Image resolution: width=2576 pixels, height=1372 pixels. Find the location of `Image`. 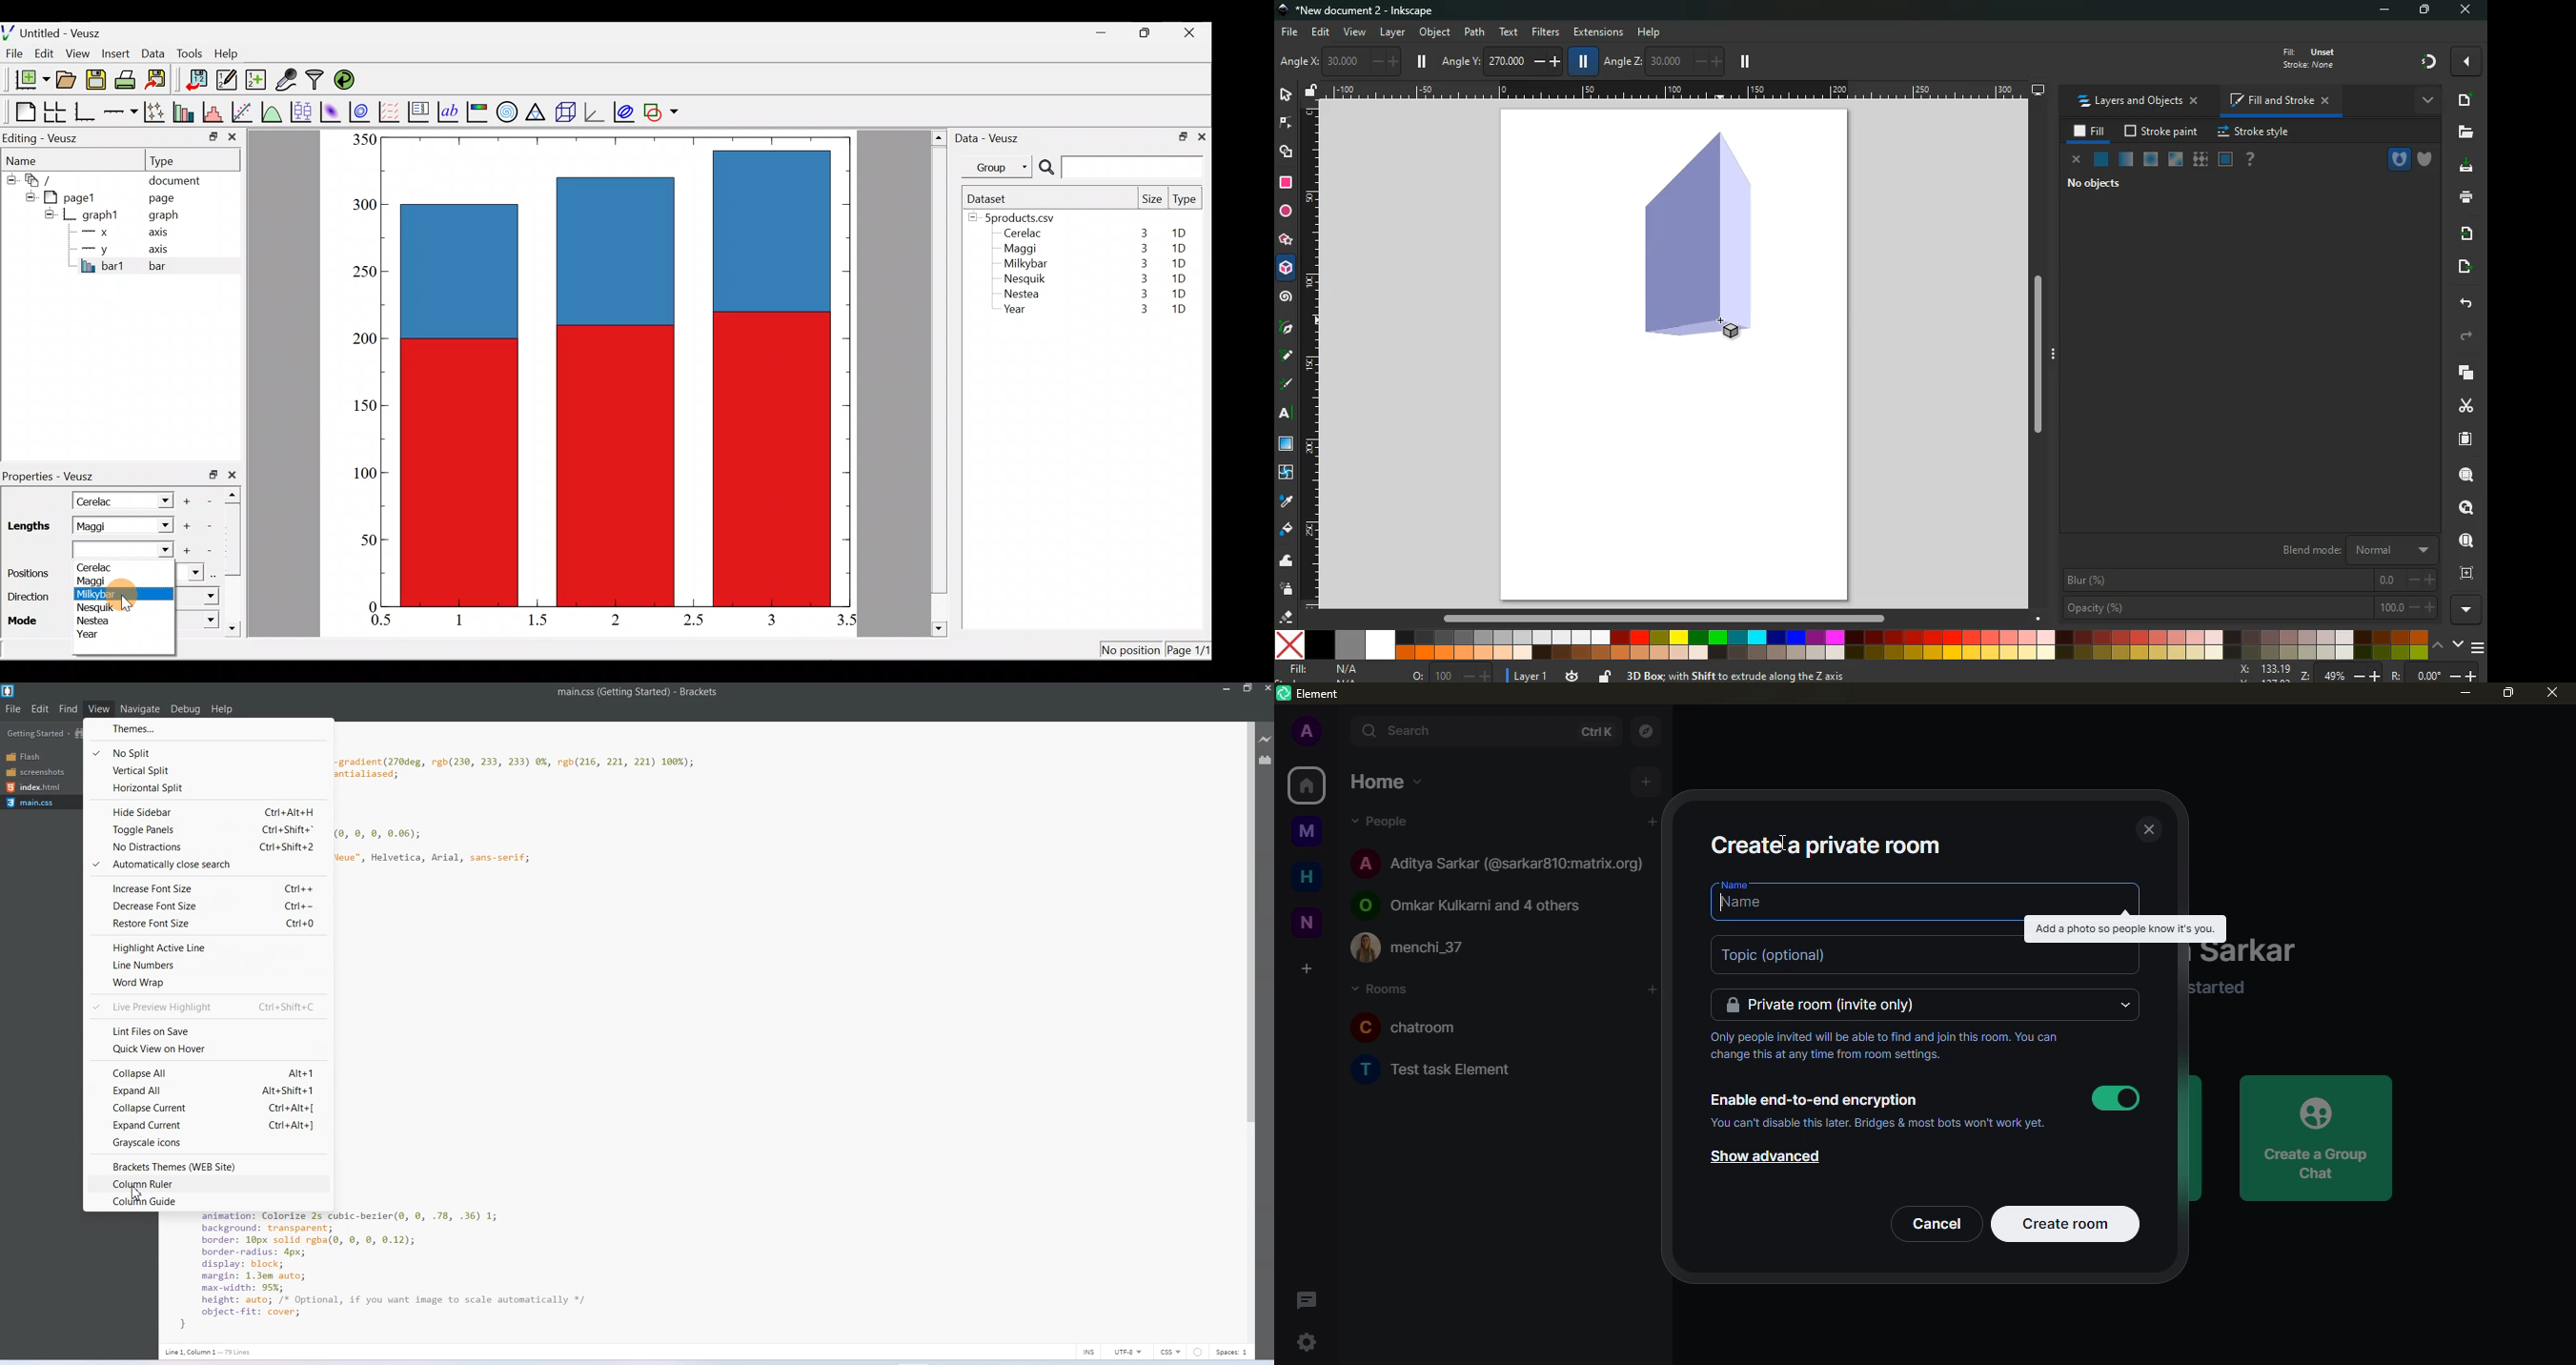

Image is located at coordinates (1695, 238).